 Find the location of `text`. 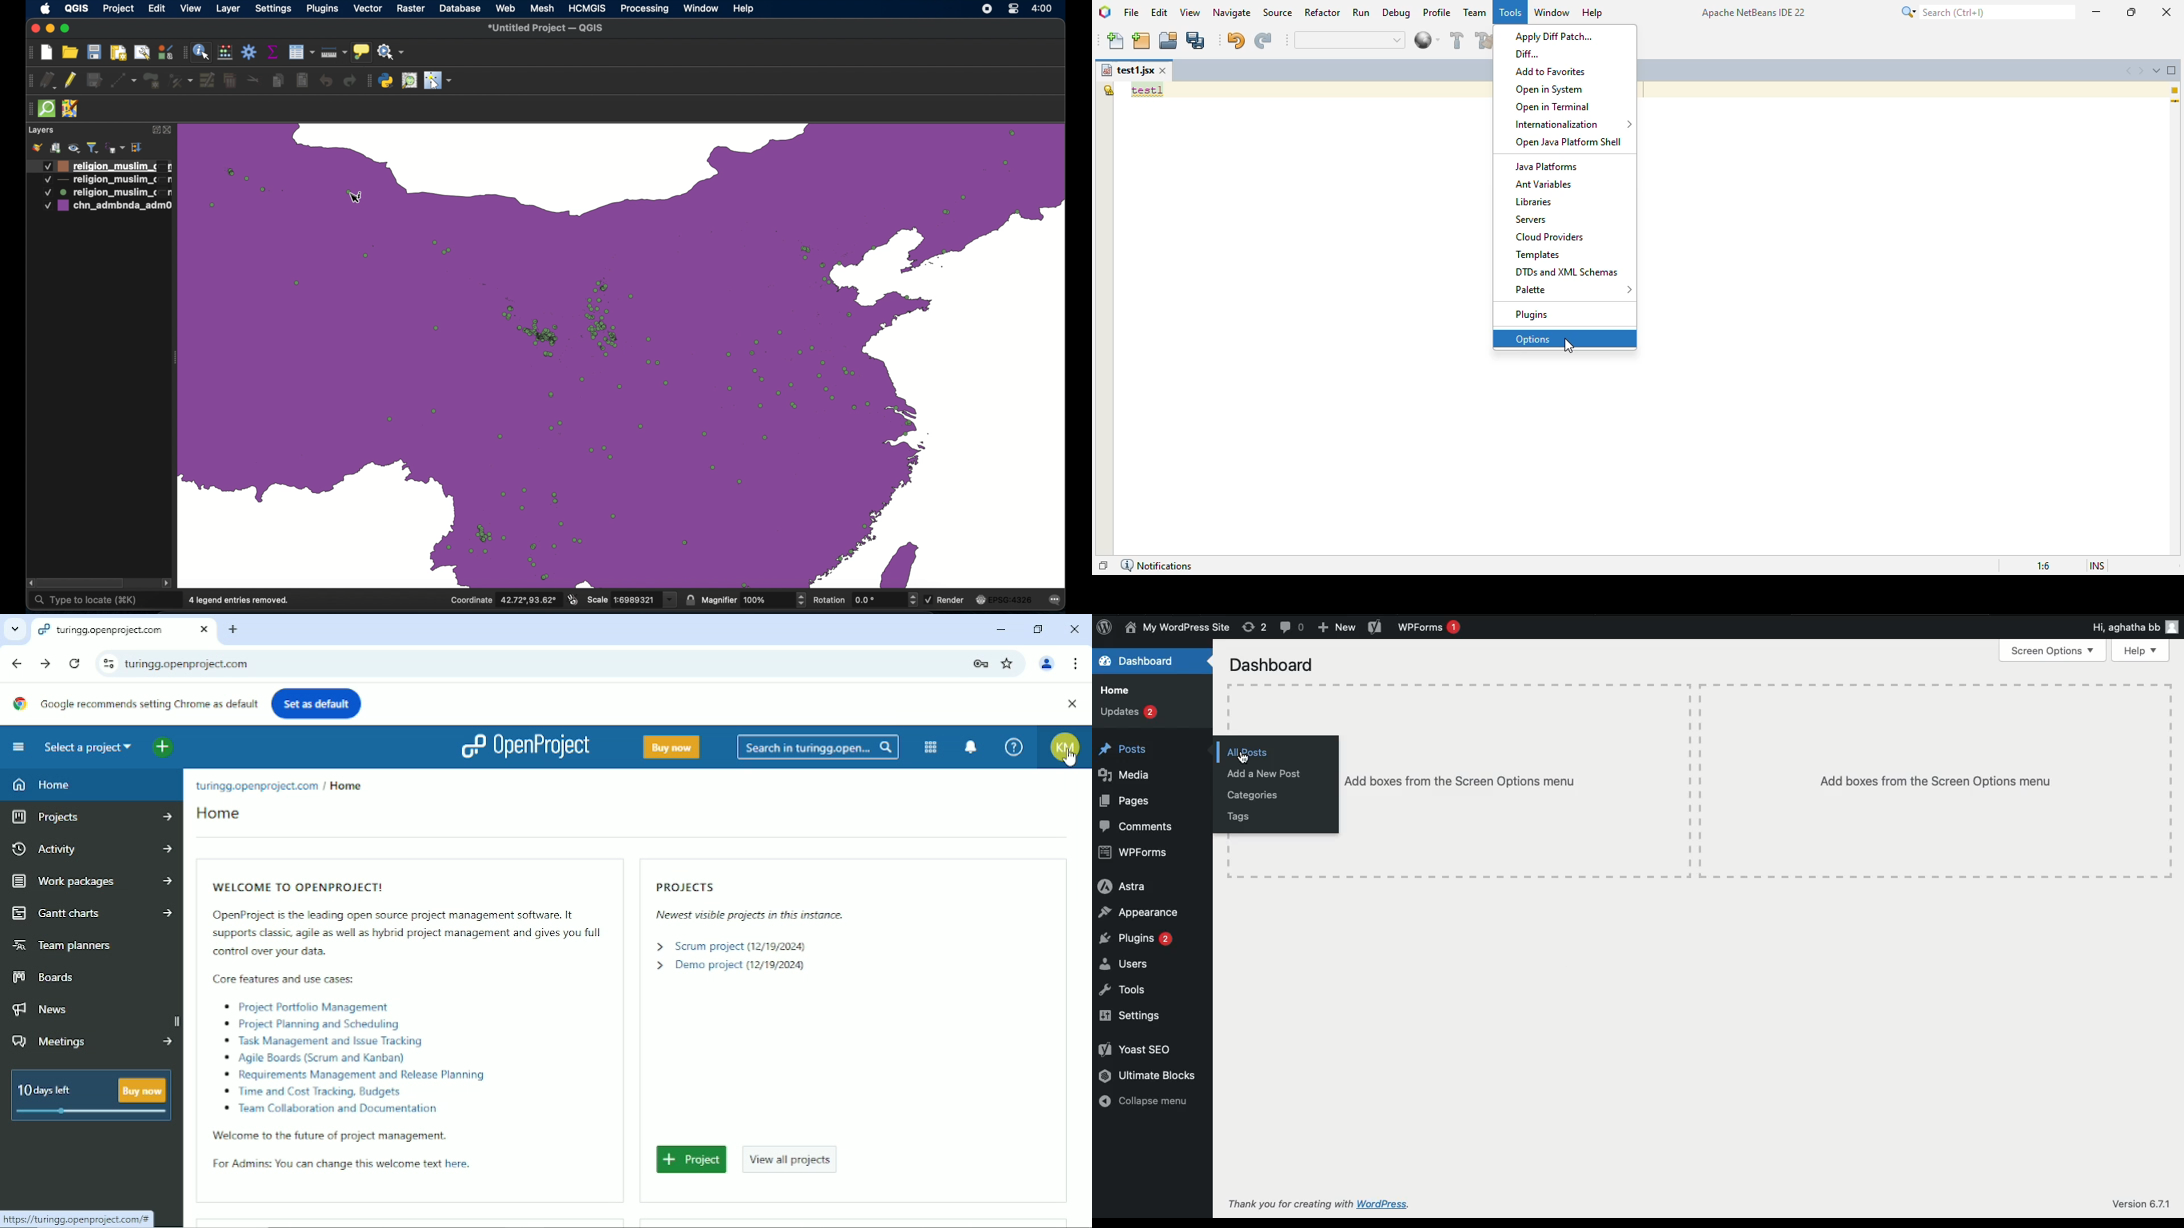

text is located at coordinates (1147, 90).